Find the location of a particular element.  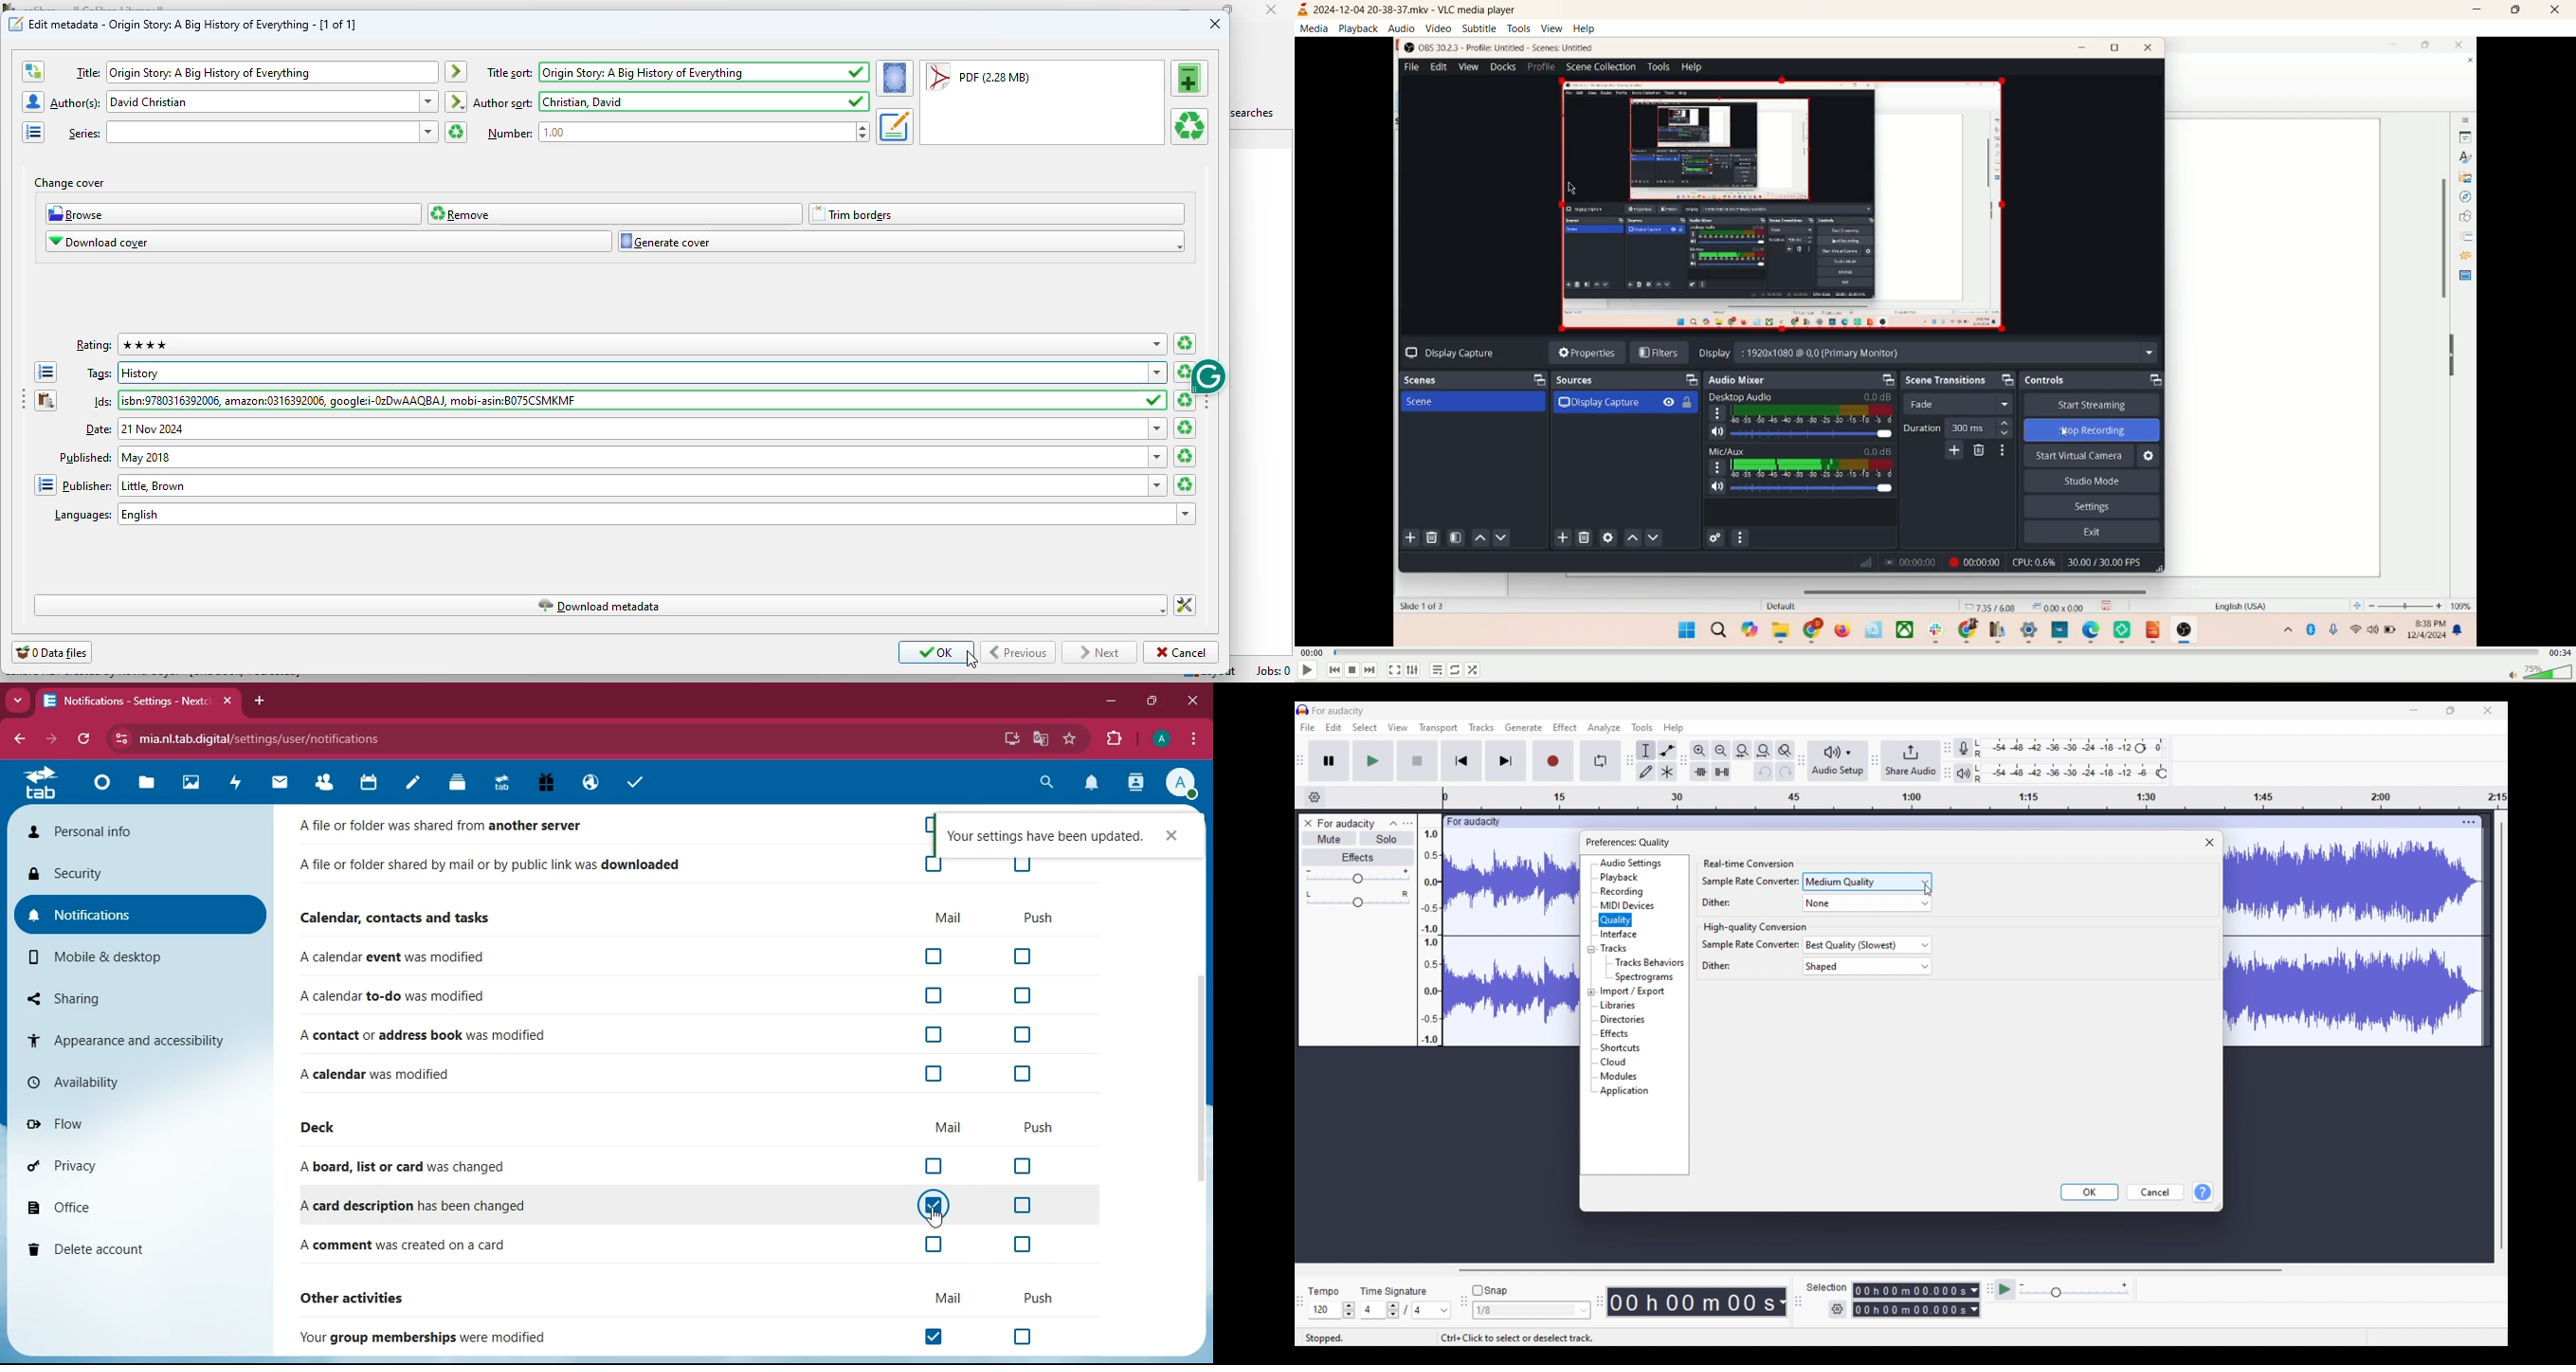

dropdown is located at coordinates (429, 100).